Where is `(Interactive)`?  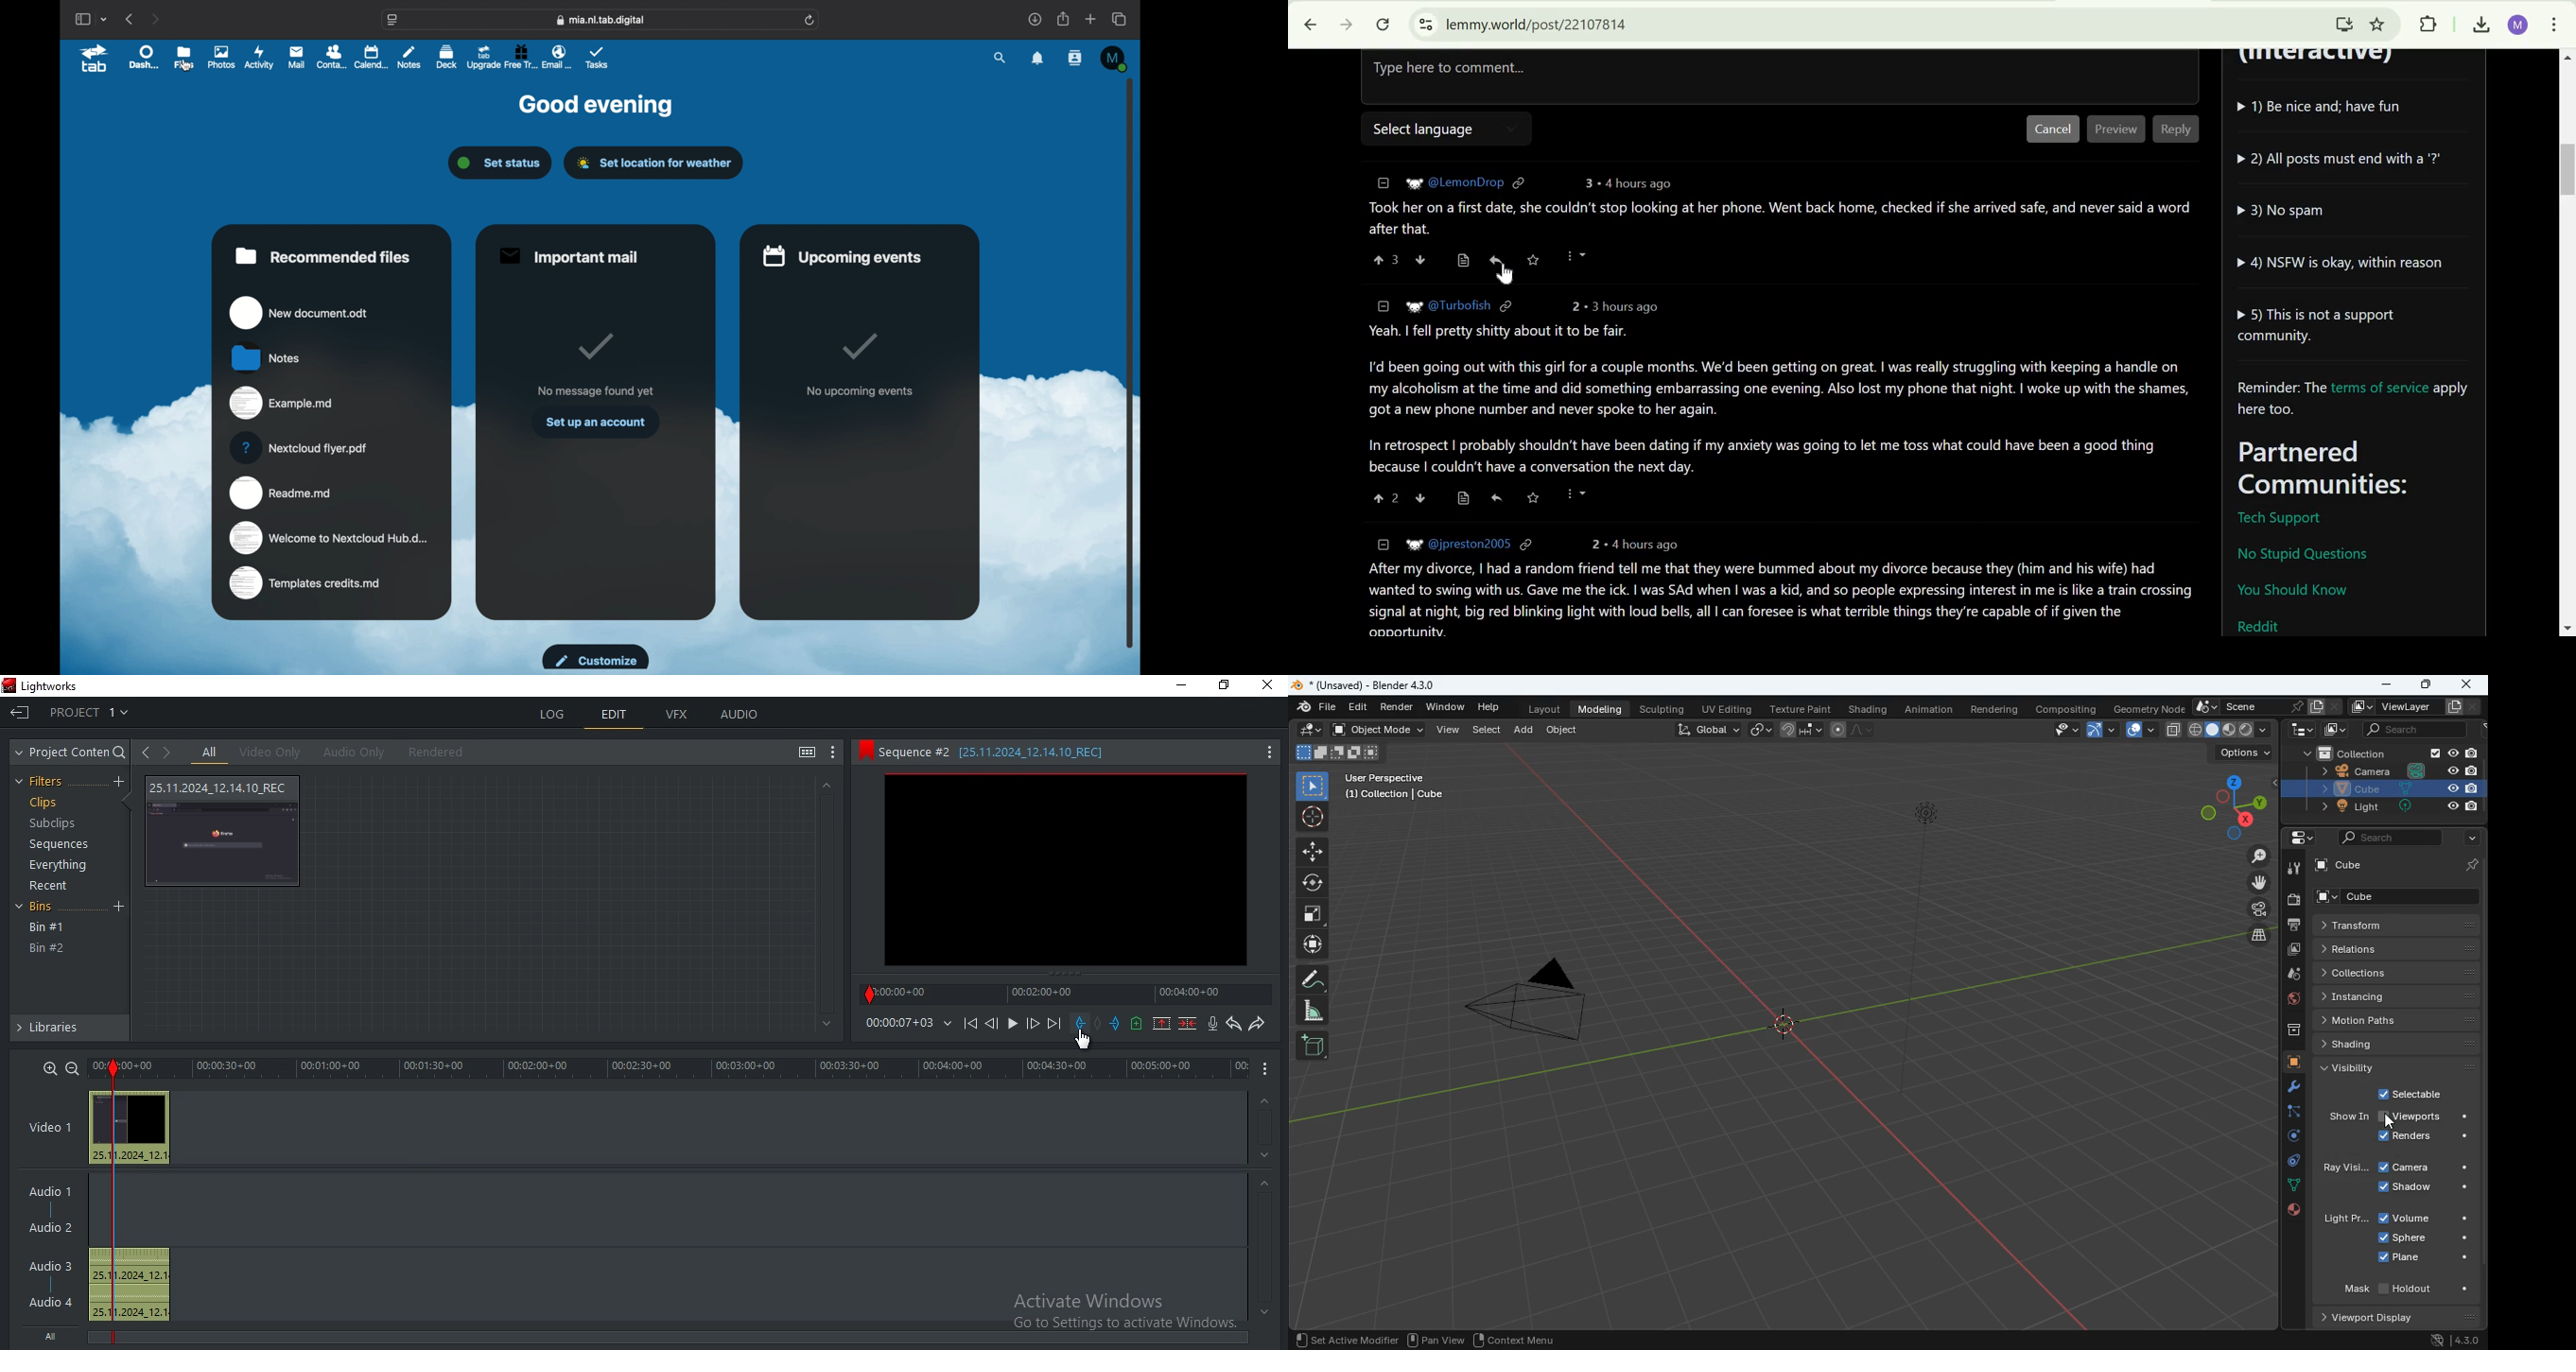
(Interactive) is located at coordinates (2322, 61).